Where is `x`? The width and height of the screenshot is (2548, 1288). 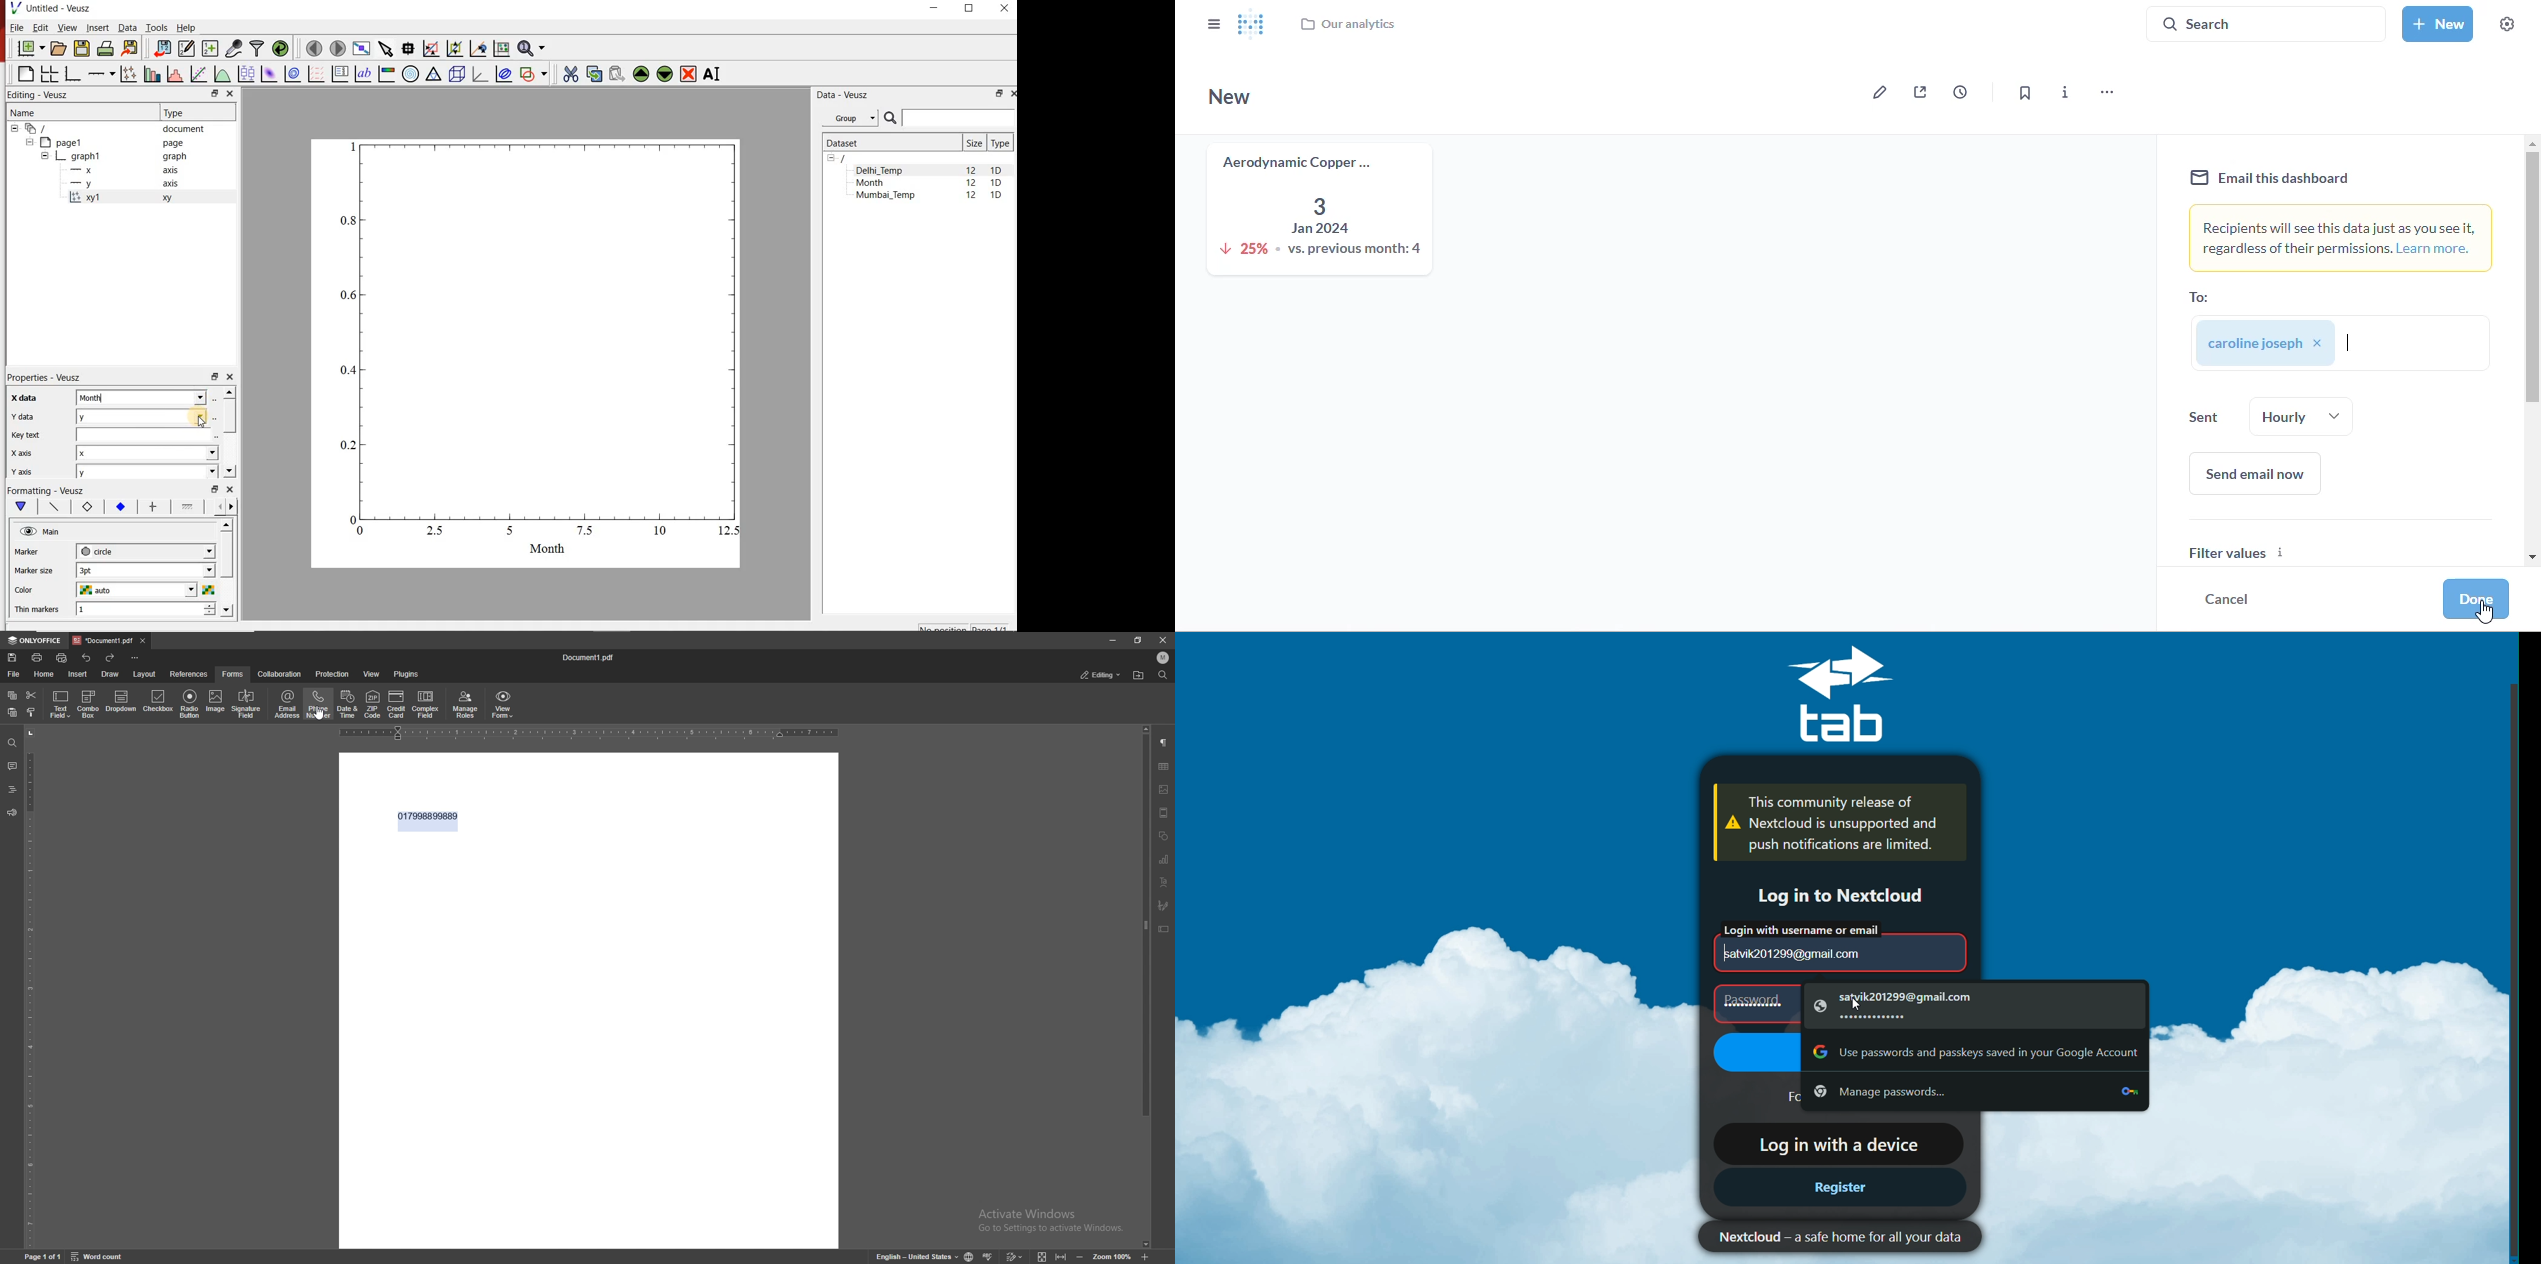 x is located at coordinates (148, 452).